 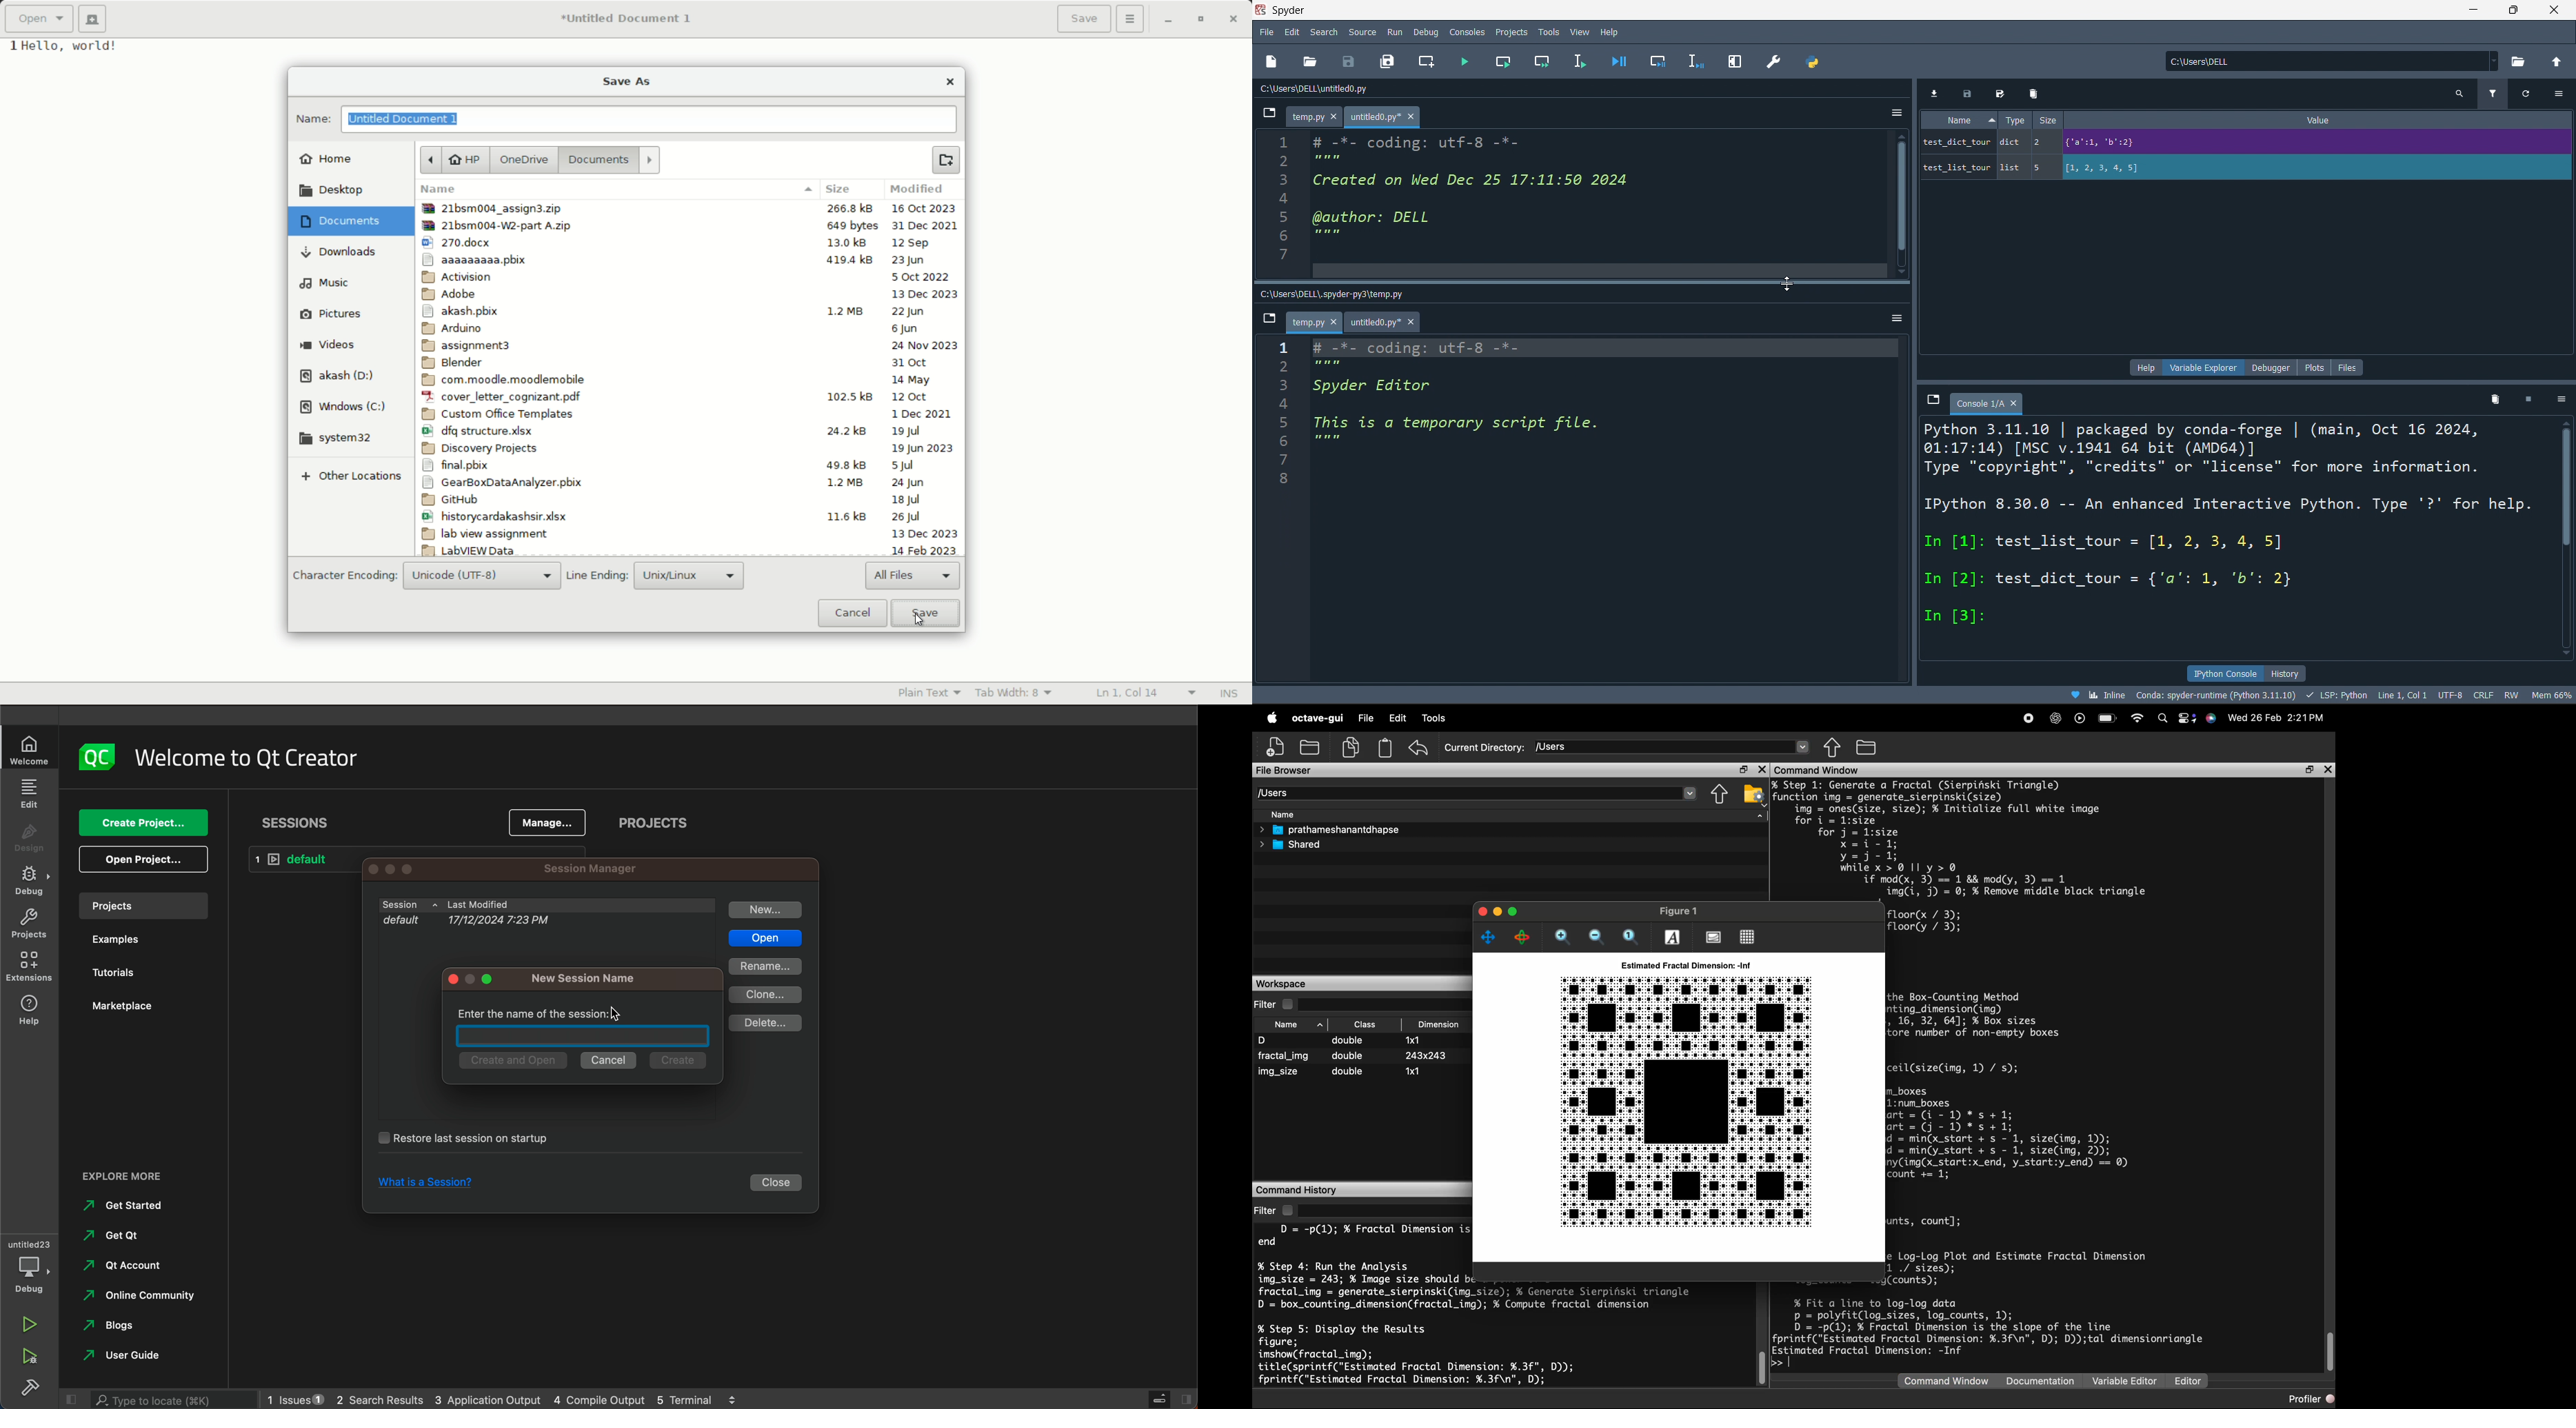 What do you see at coordinates (511, 1061) in the screenshot?
I see `create and open` at bounding box center [511, 1061].